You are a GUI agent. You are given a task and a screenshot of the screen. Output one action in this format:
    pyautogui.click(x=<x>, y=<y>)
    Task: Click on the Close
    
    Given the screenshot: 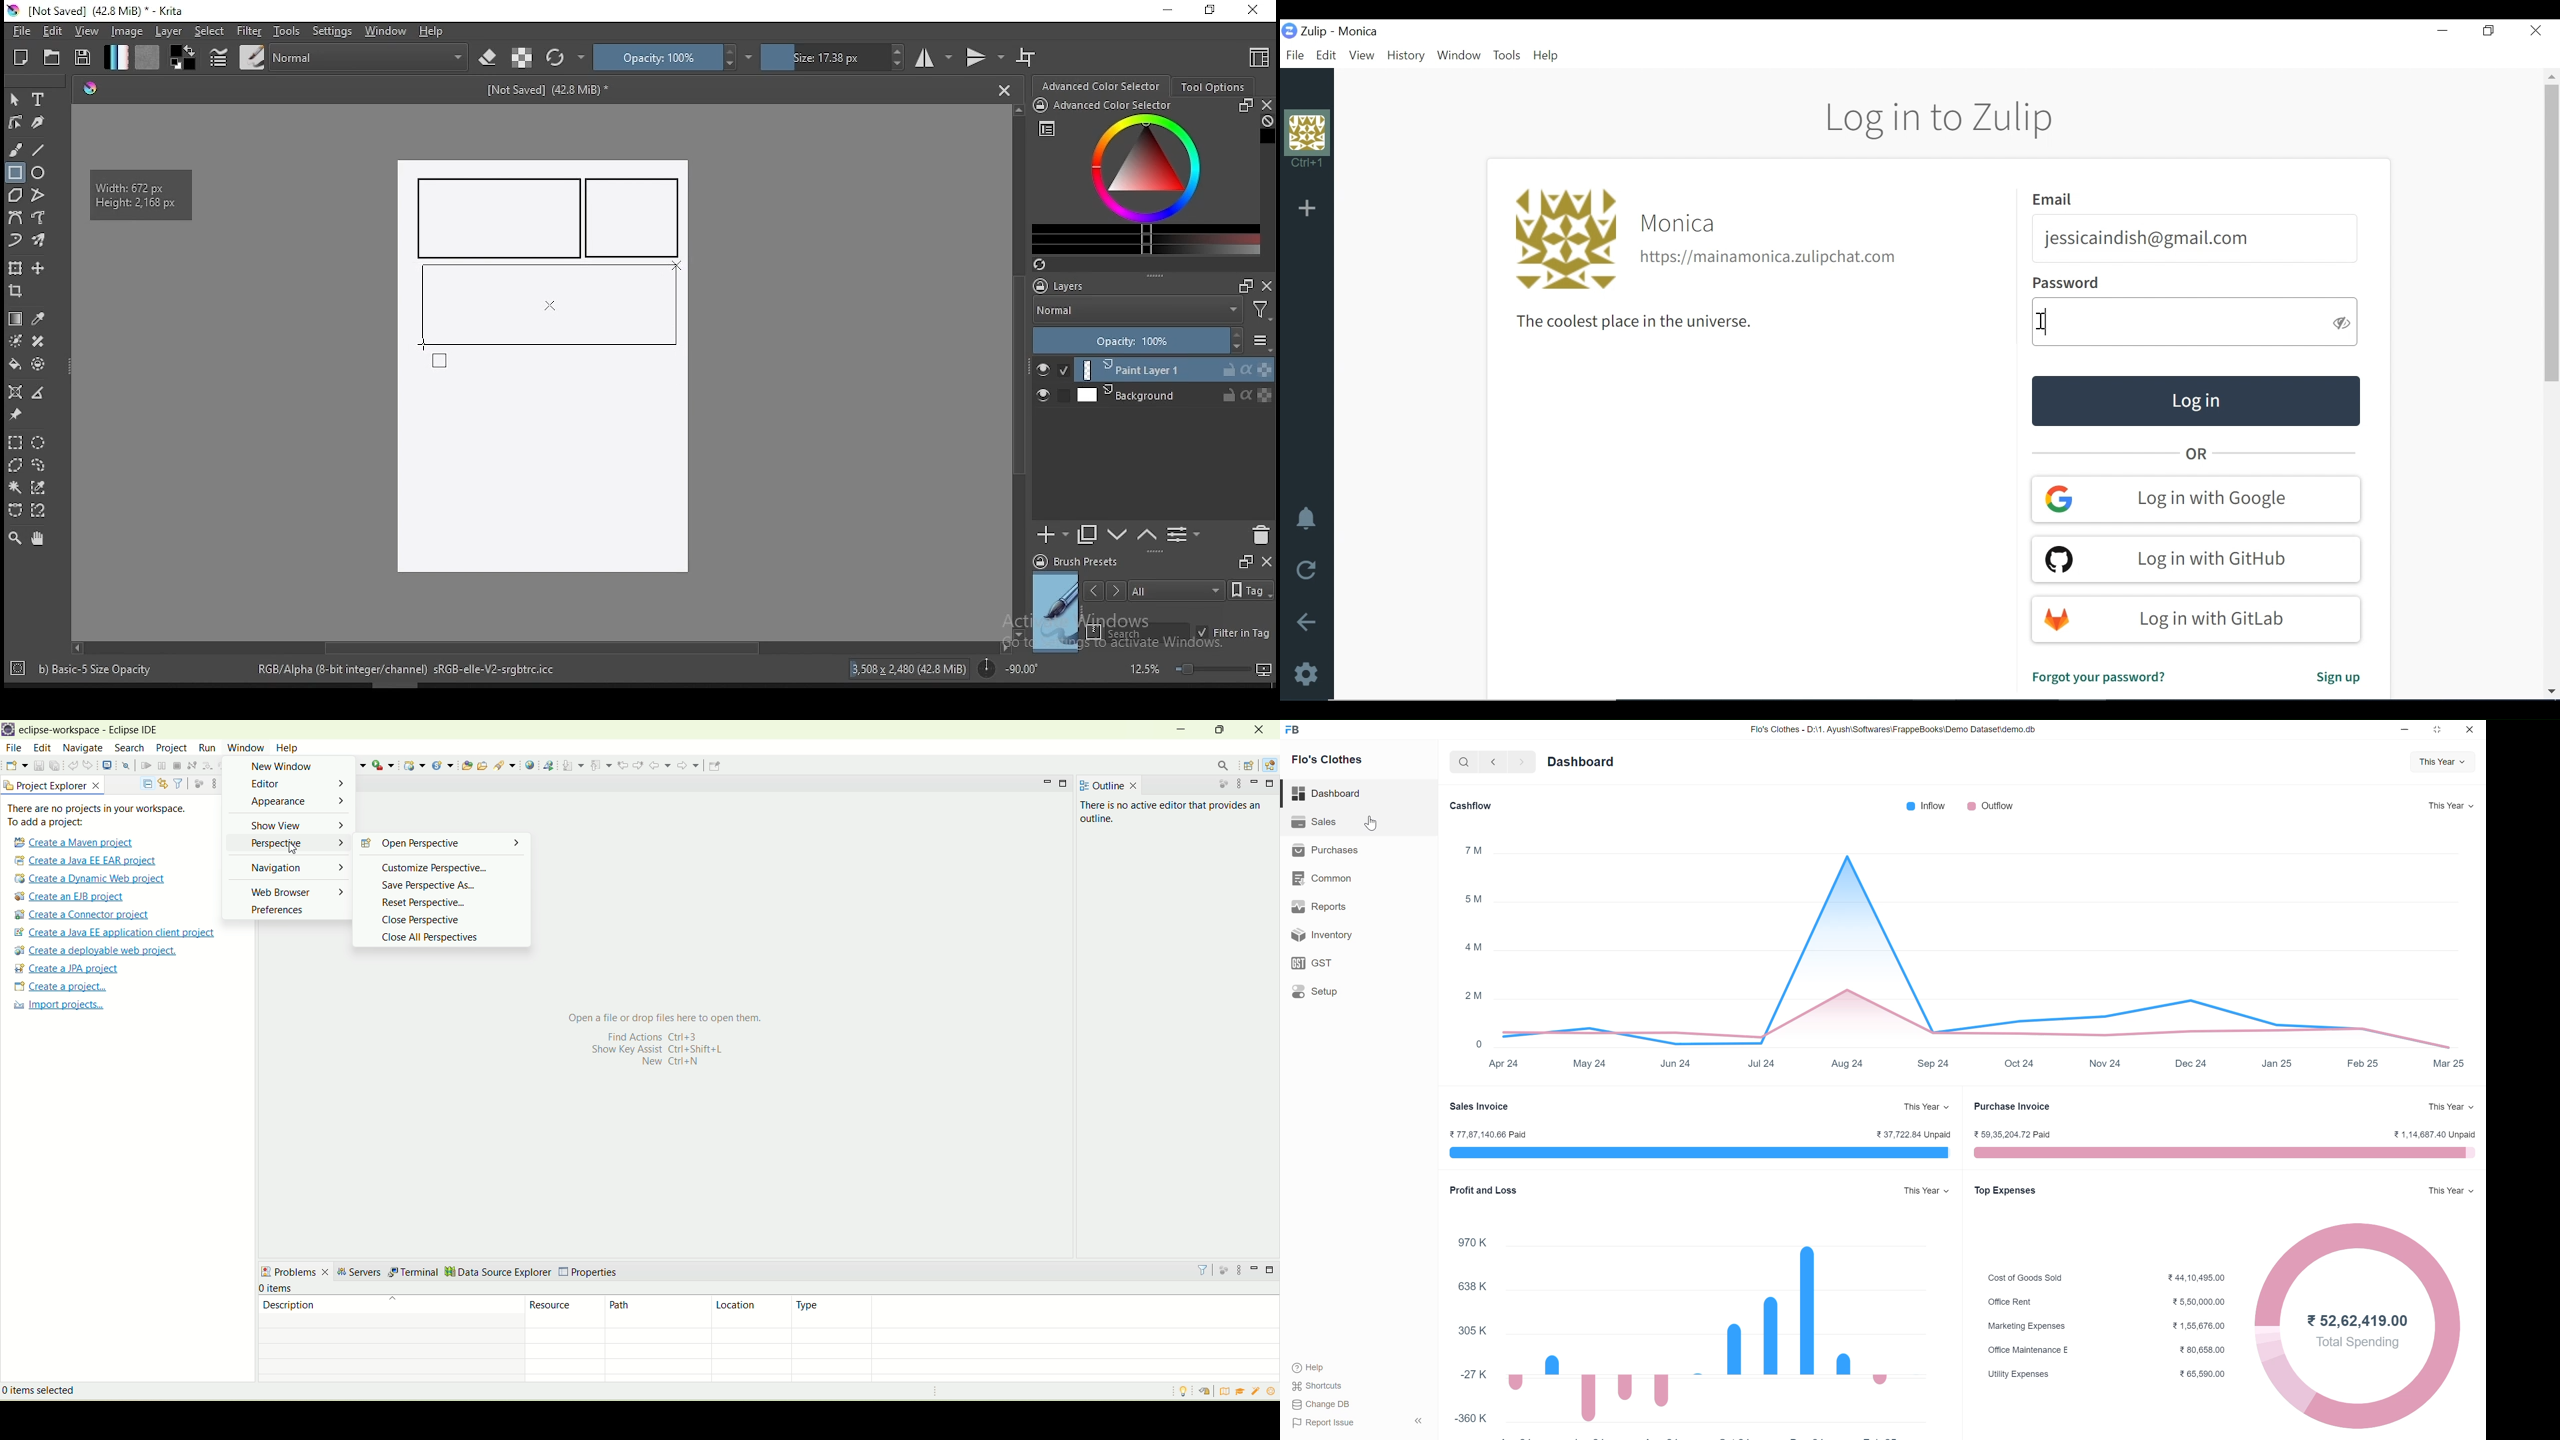 What is the action you would take?
    pyautogui.click(x=2534, y=29)
    